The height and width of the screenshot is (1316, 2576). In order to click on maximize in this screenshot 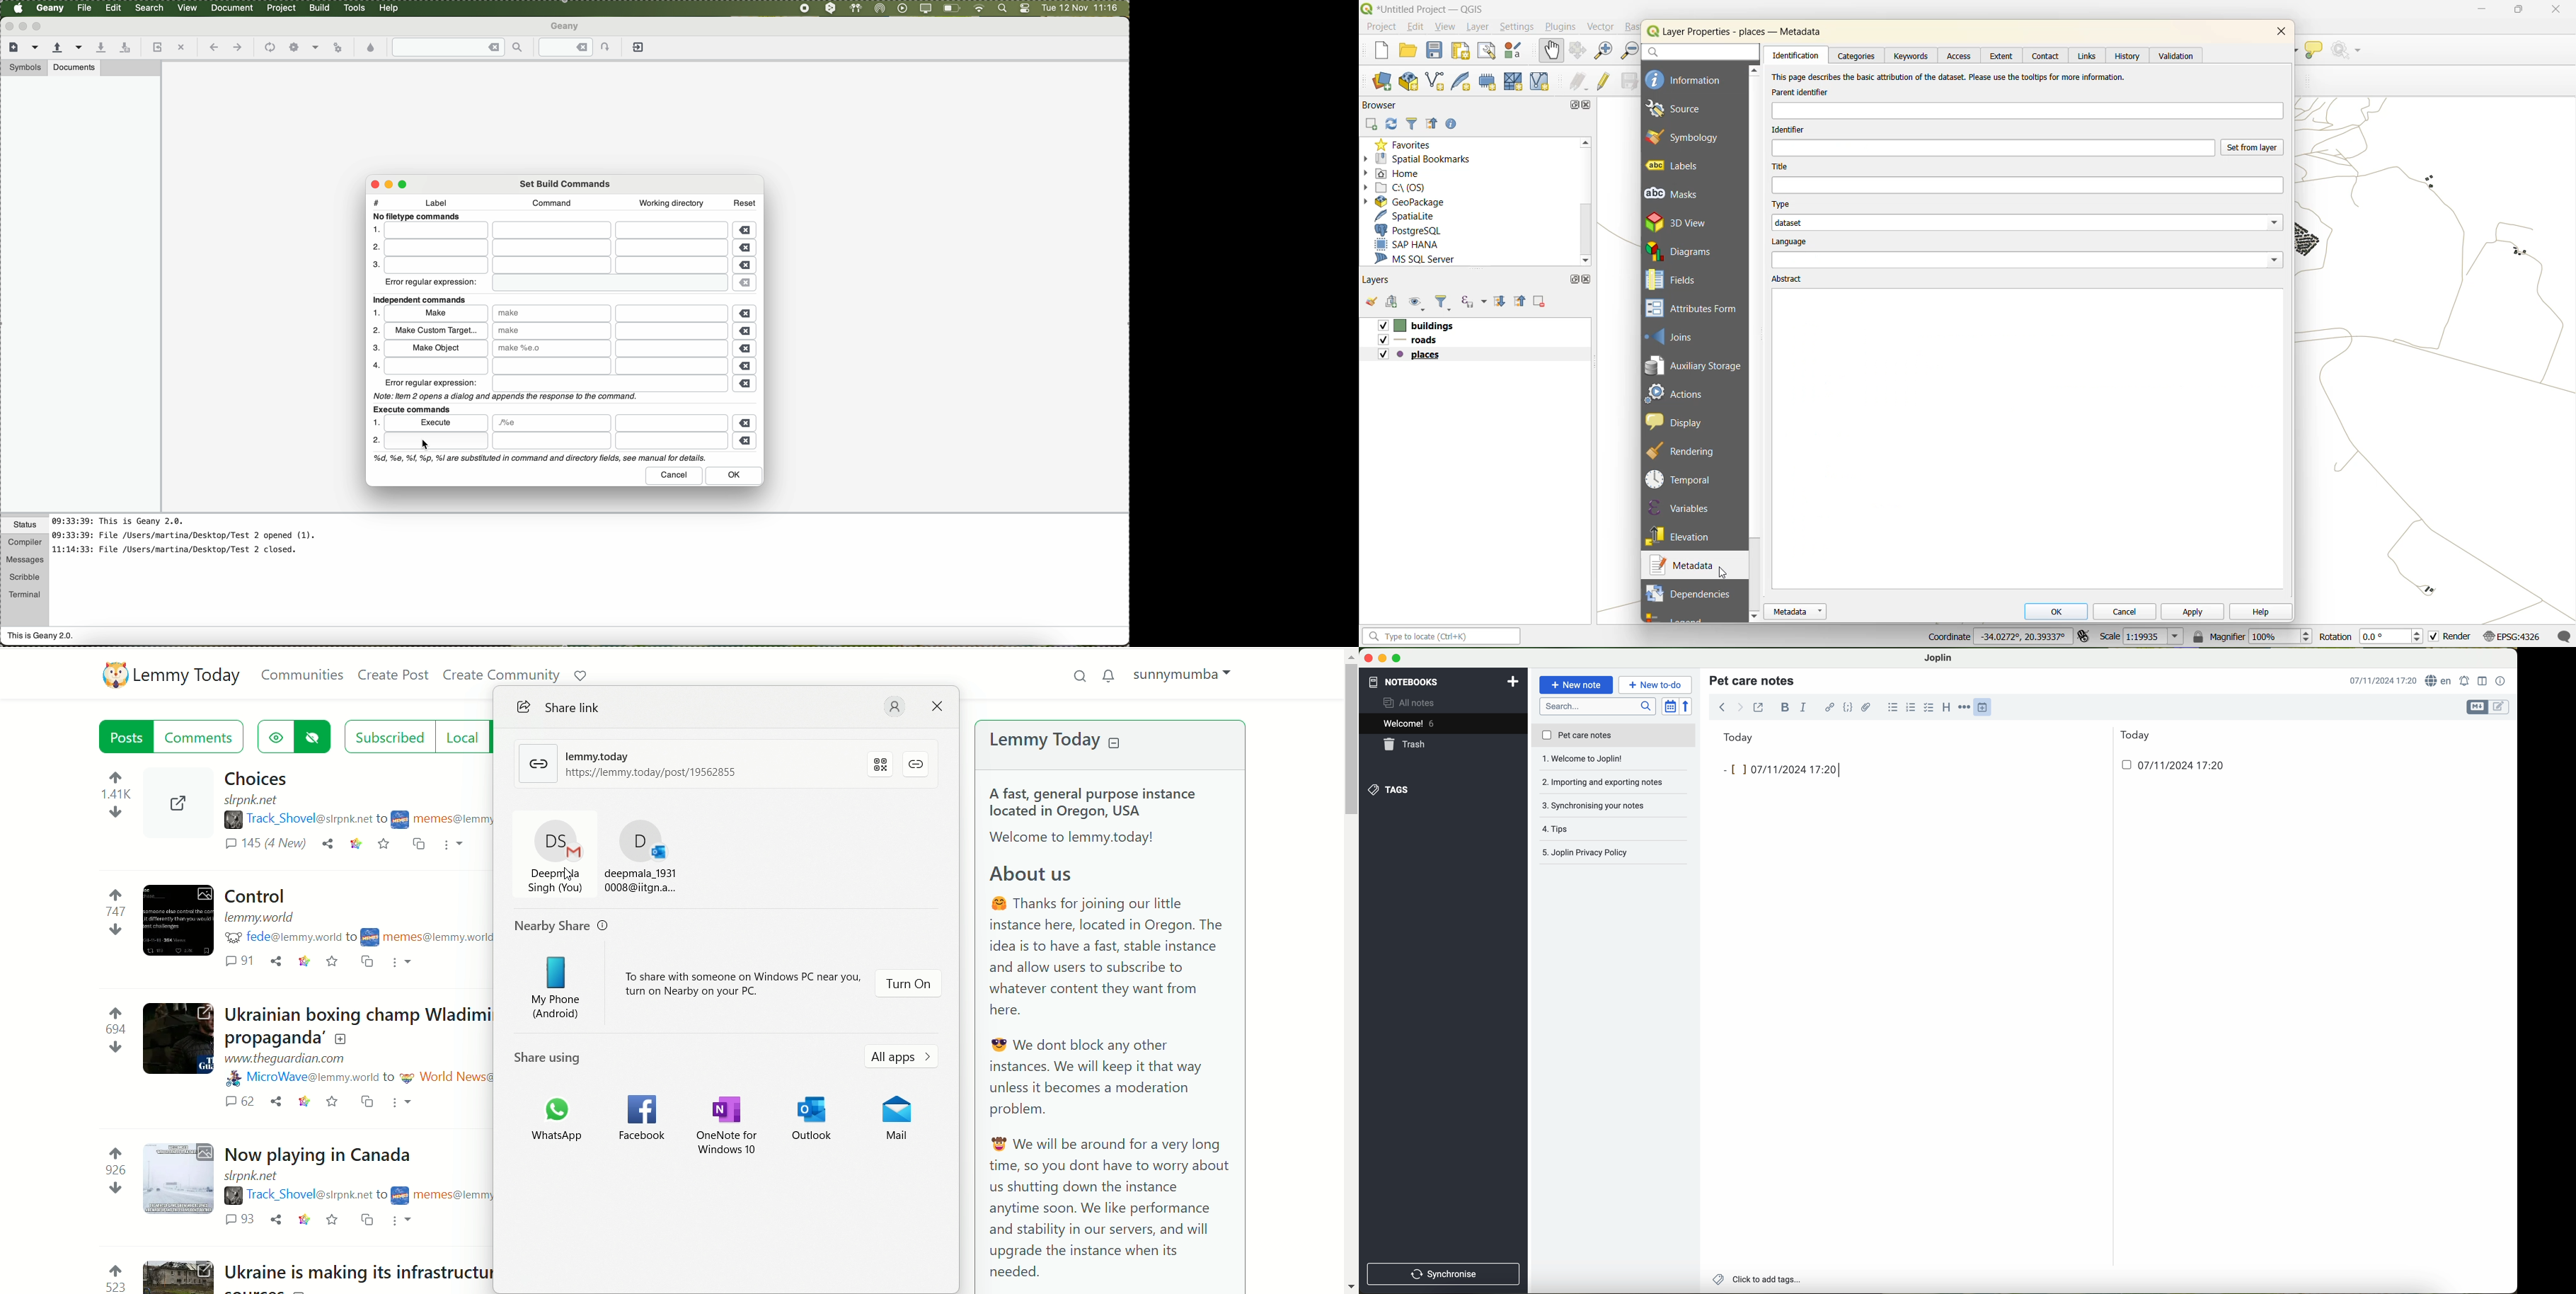, I will do `click(1572, 105)`.